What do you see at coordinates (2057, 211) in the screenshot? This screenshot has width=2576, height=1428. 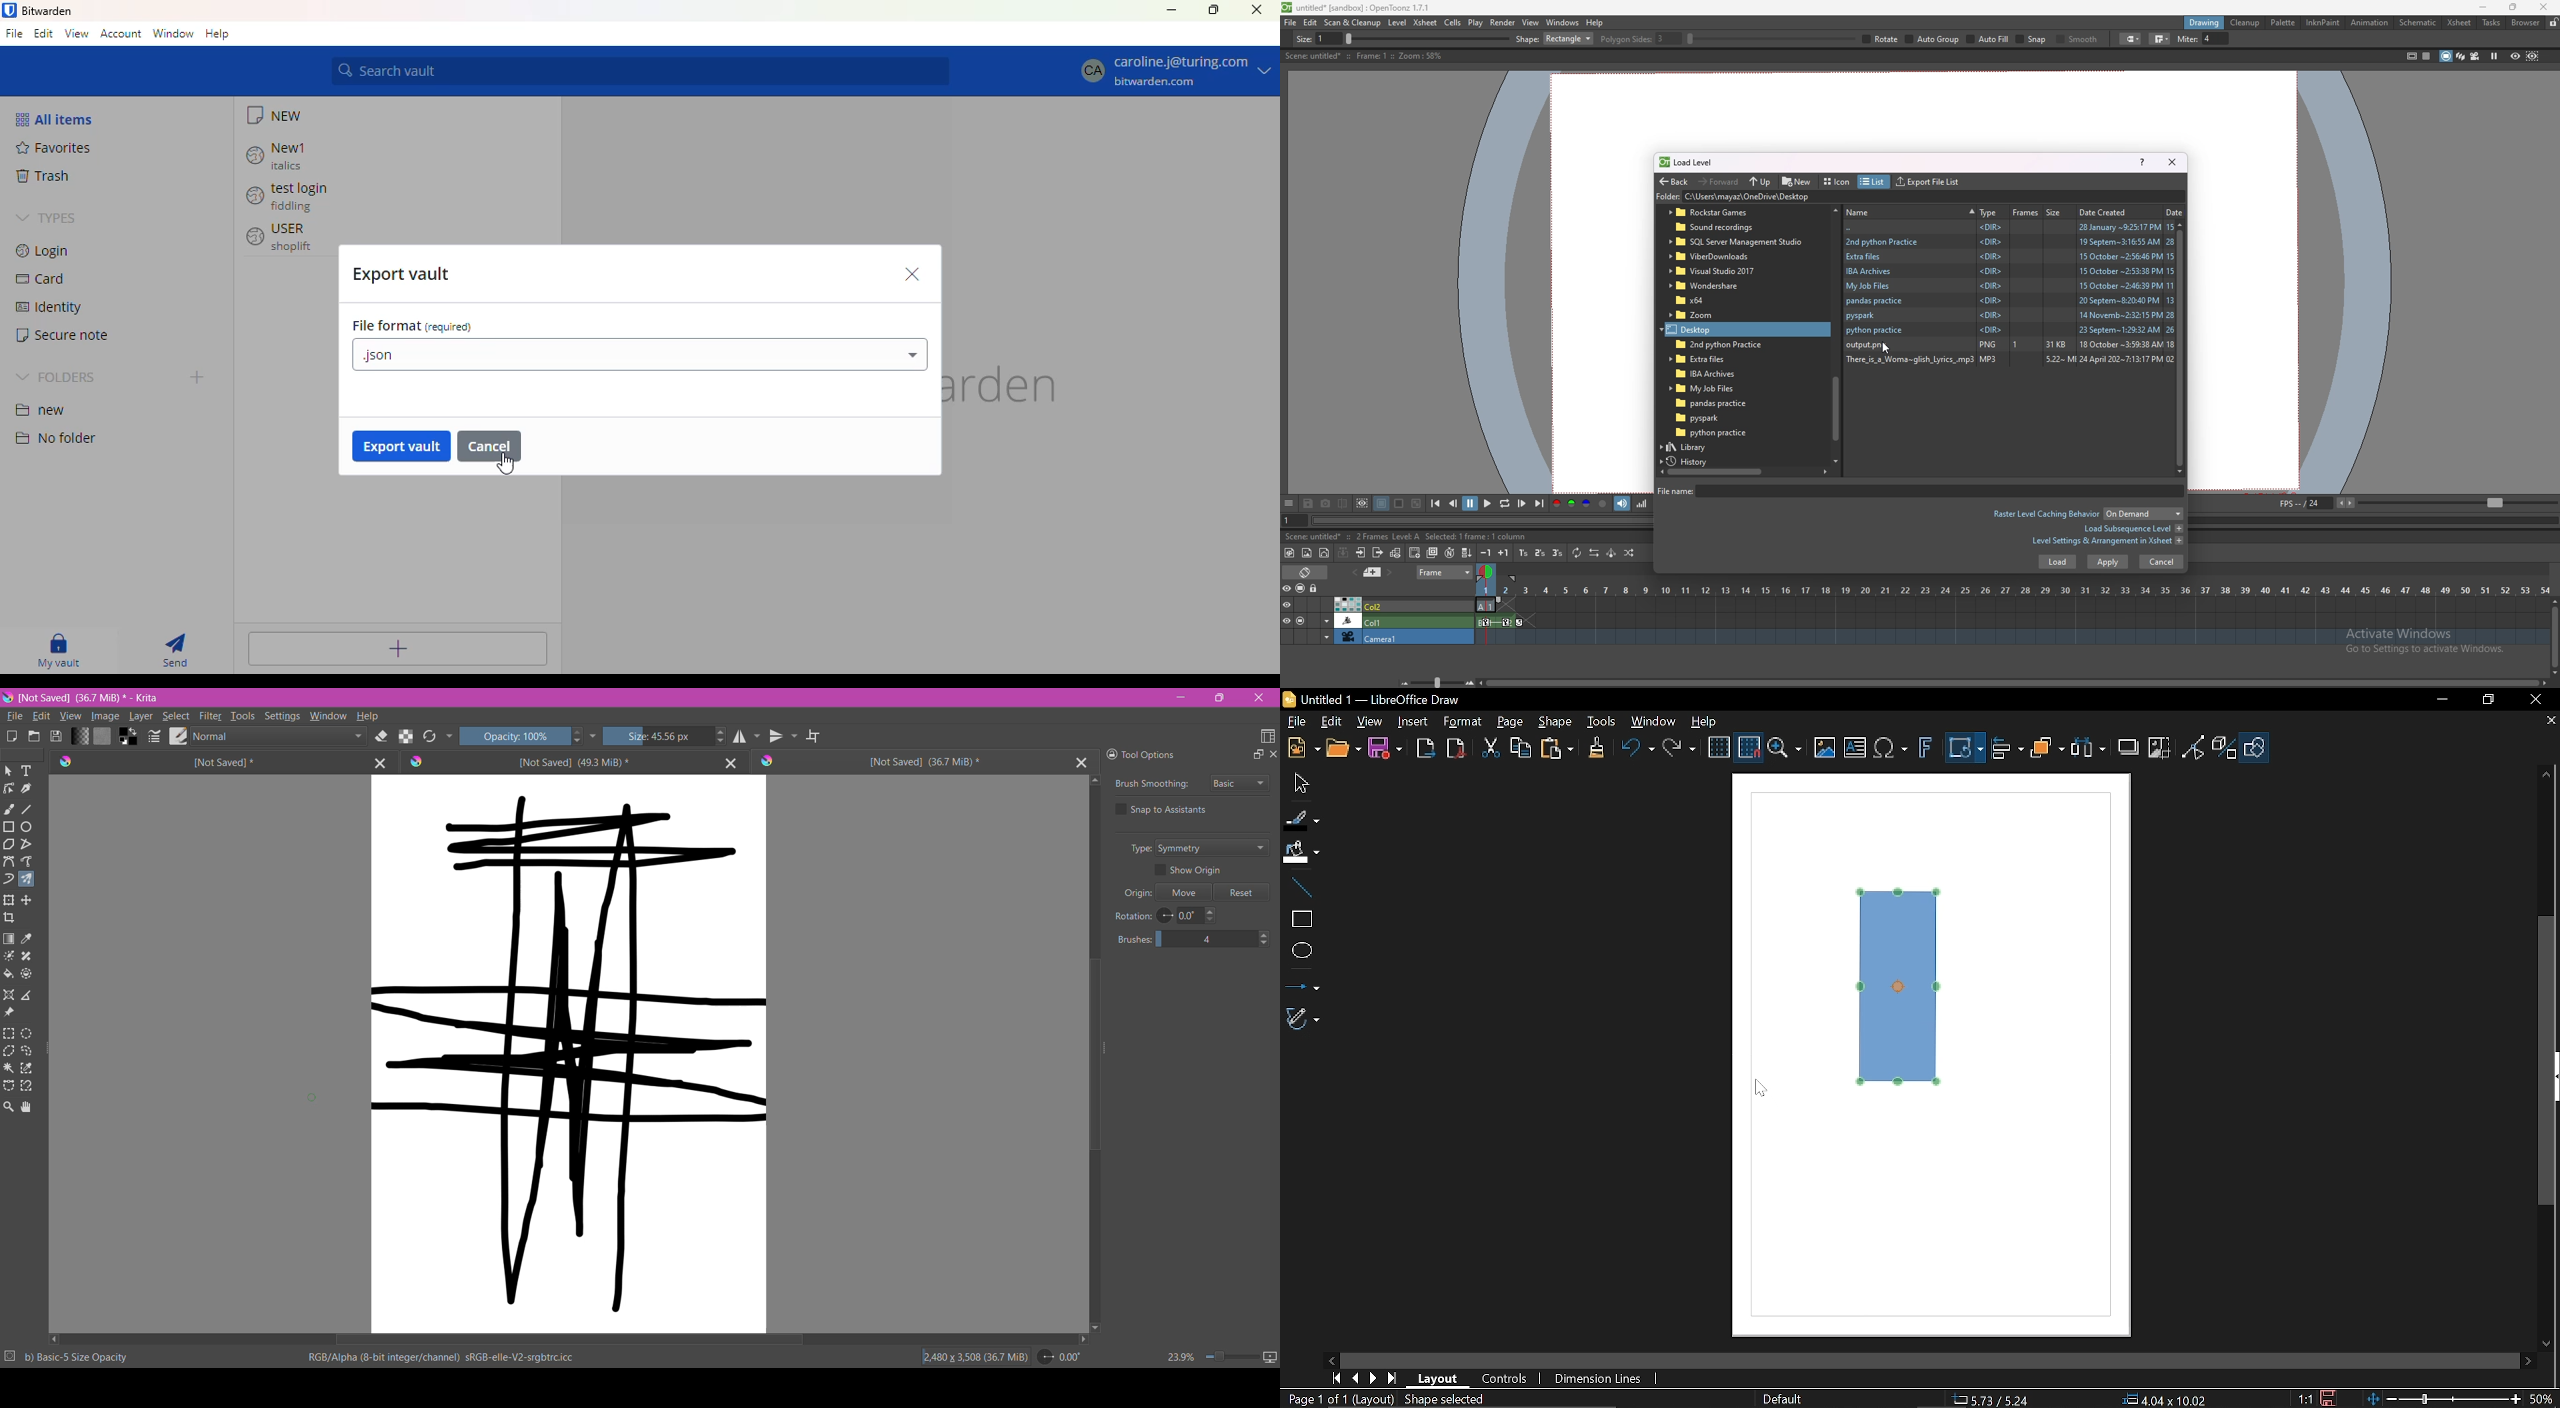 I see `size` at bounding box center [2057, 211].